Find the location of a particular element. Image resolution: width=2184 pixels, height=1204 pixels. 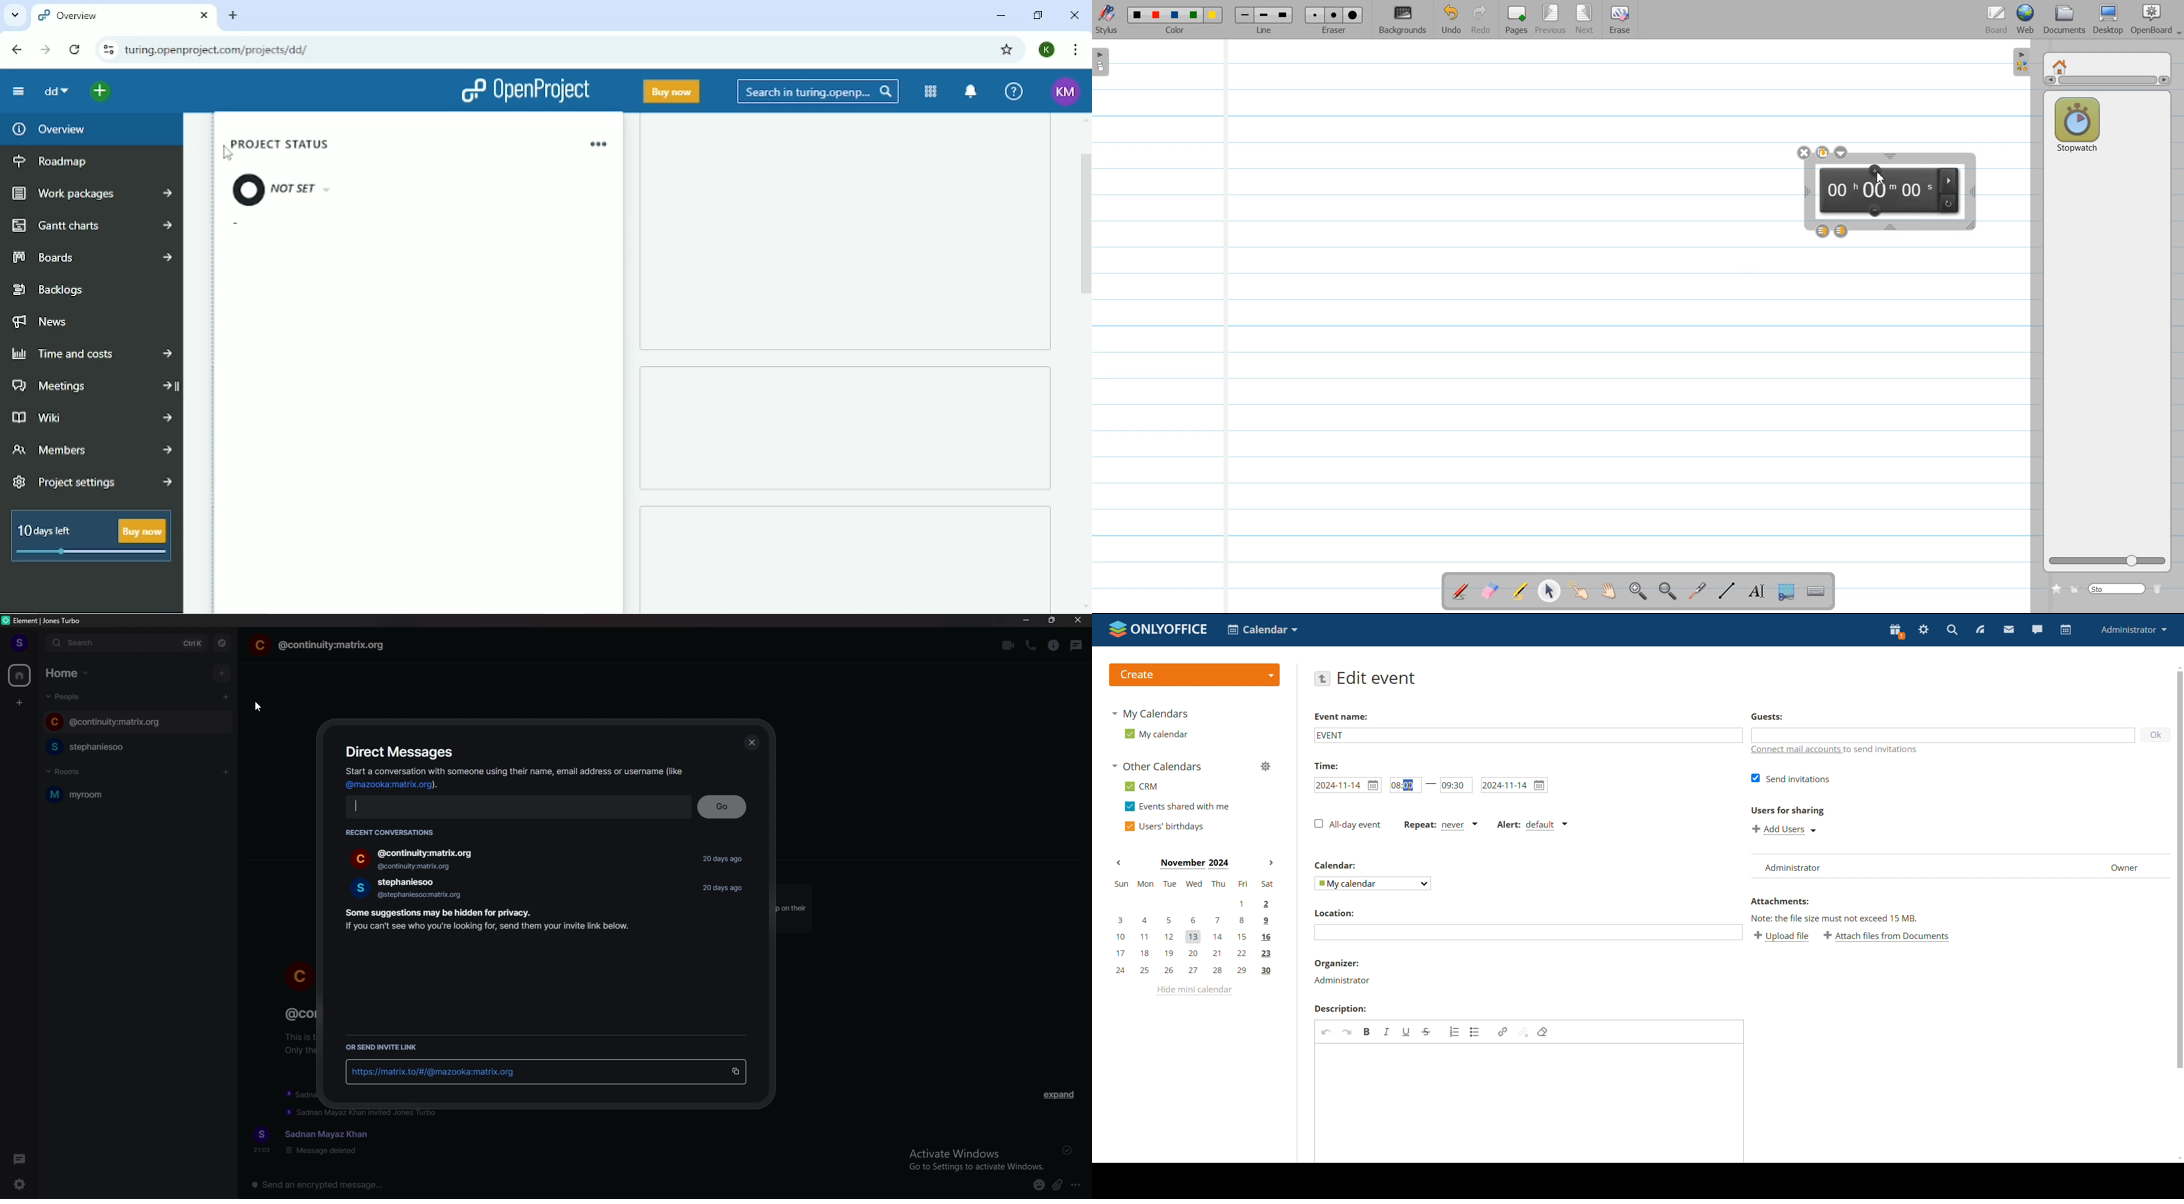

Virtual laser pointer is located at coordinates (1697, 592).